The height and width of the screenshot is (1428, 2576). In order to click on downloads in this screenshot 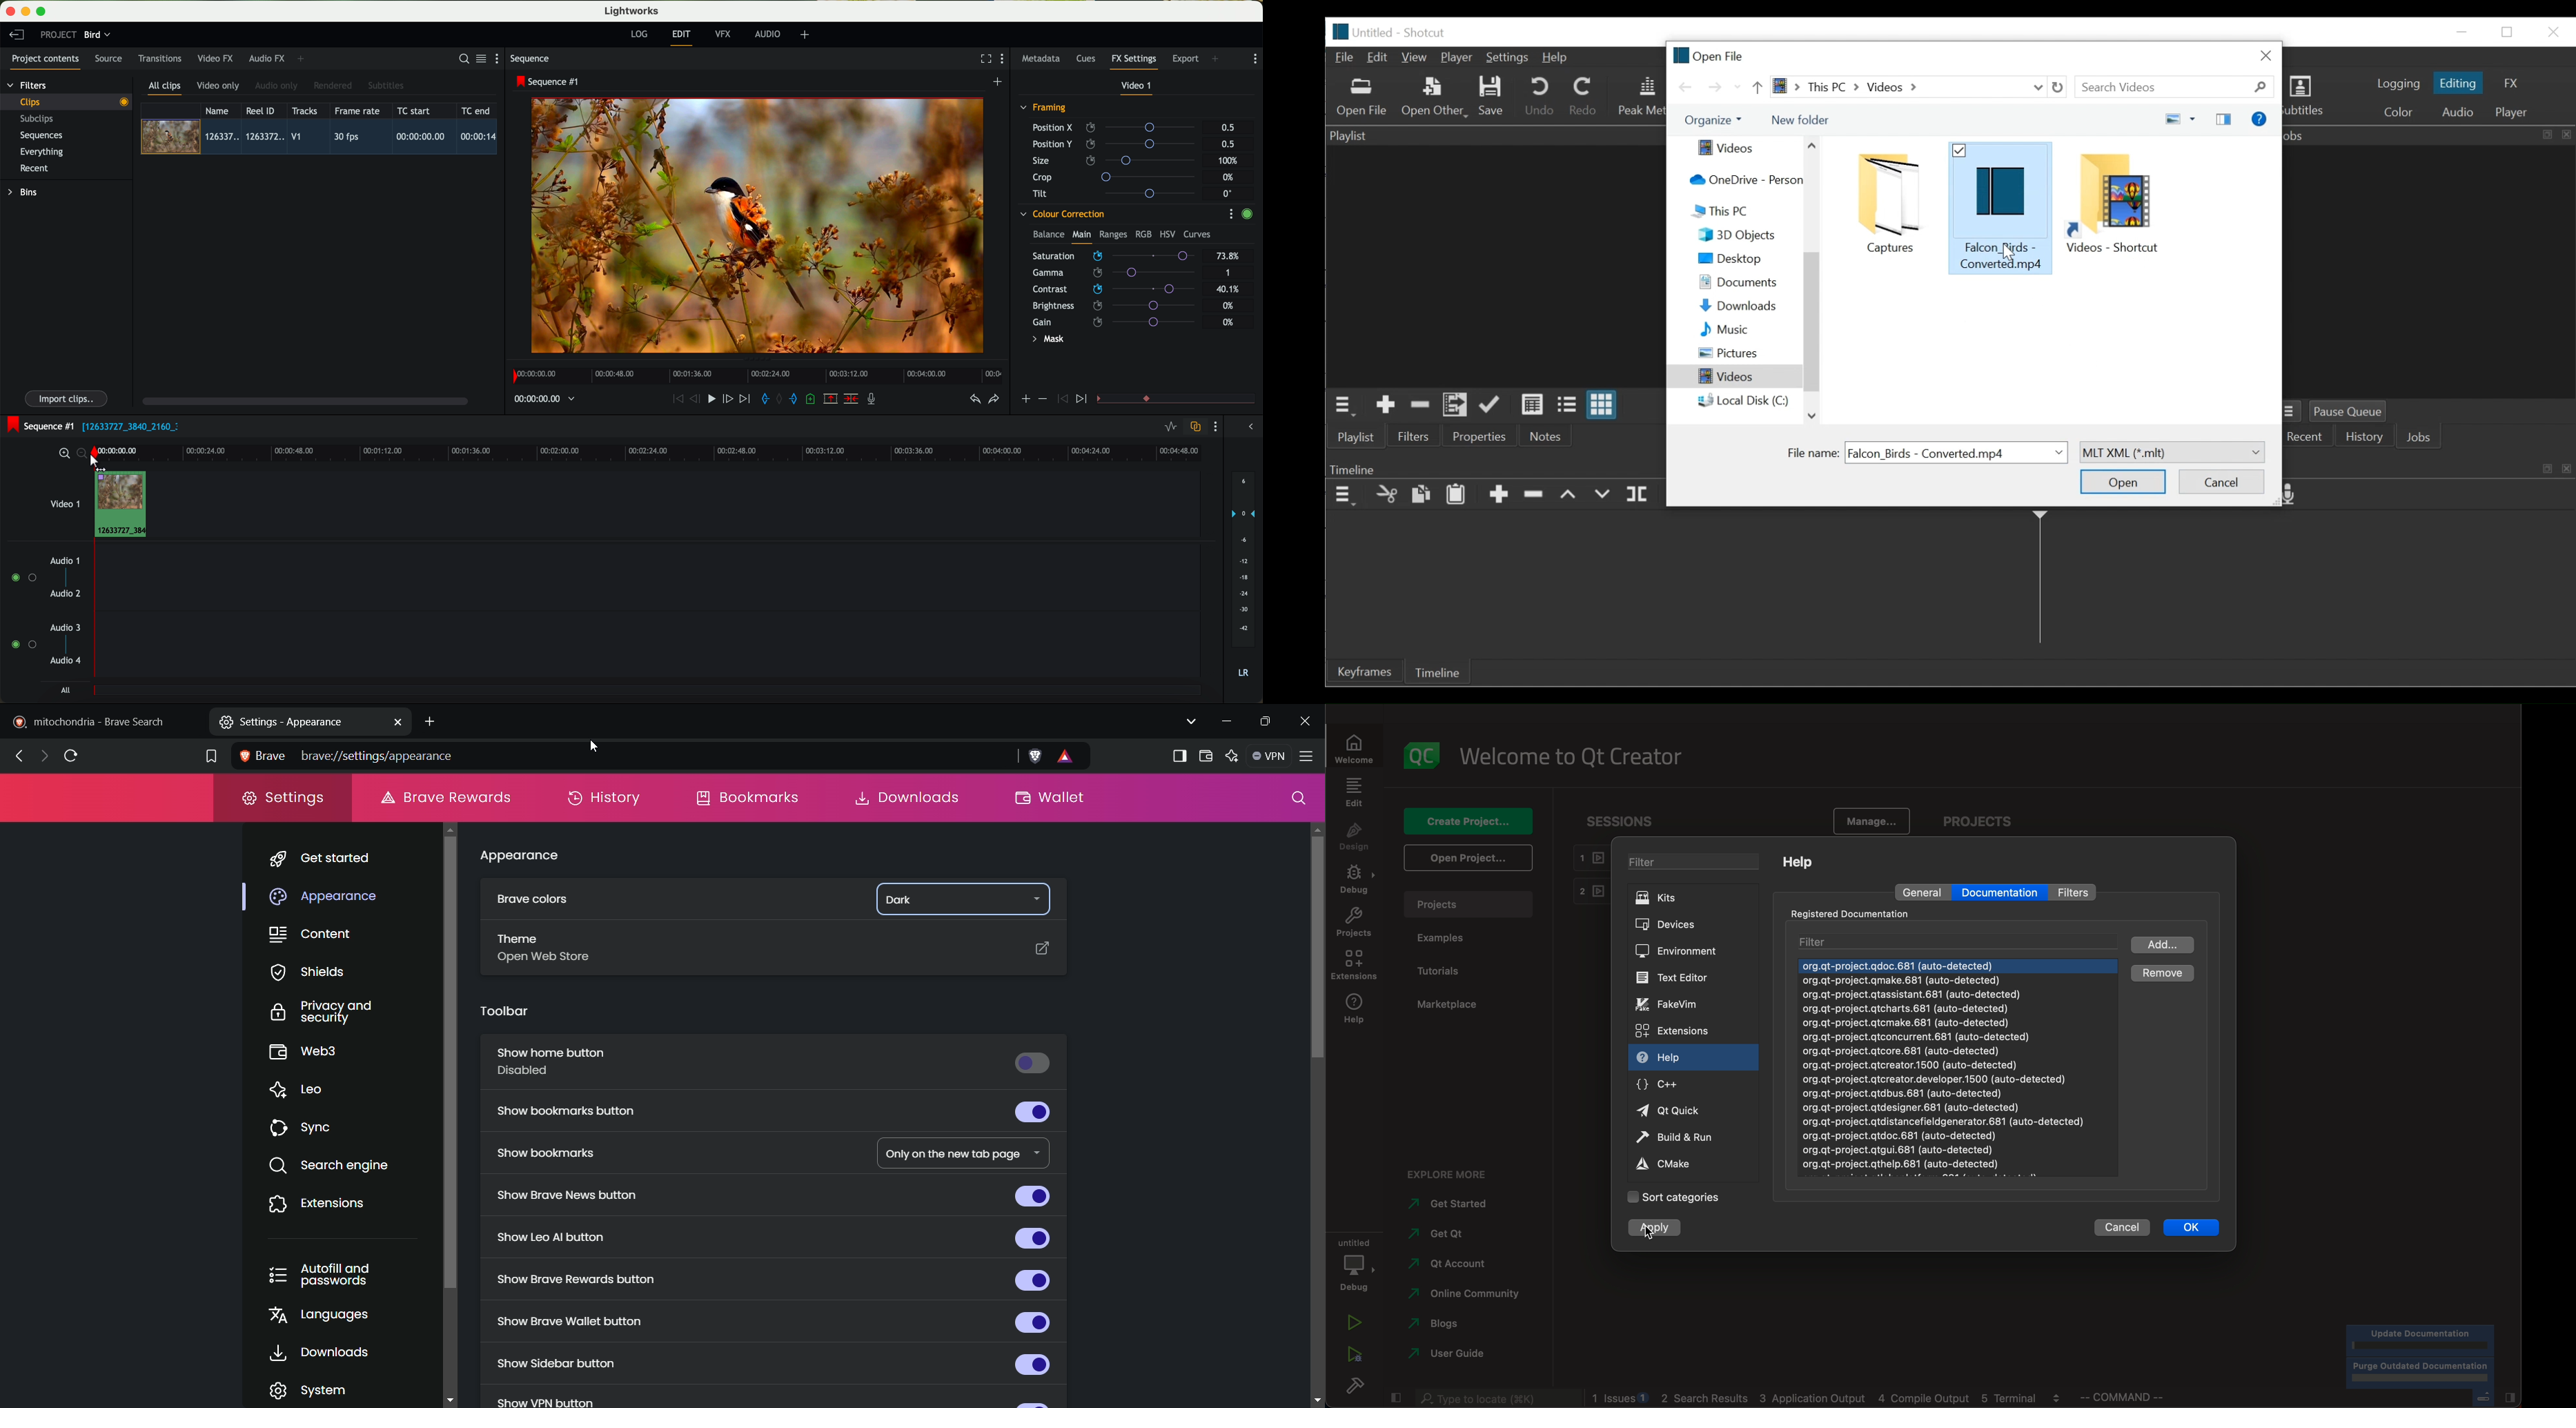, I will do `click(328, 1353)`.